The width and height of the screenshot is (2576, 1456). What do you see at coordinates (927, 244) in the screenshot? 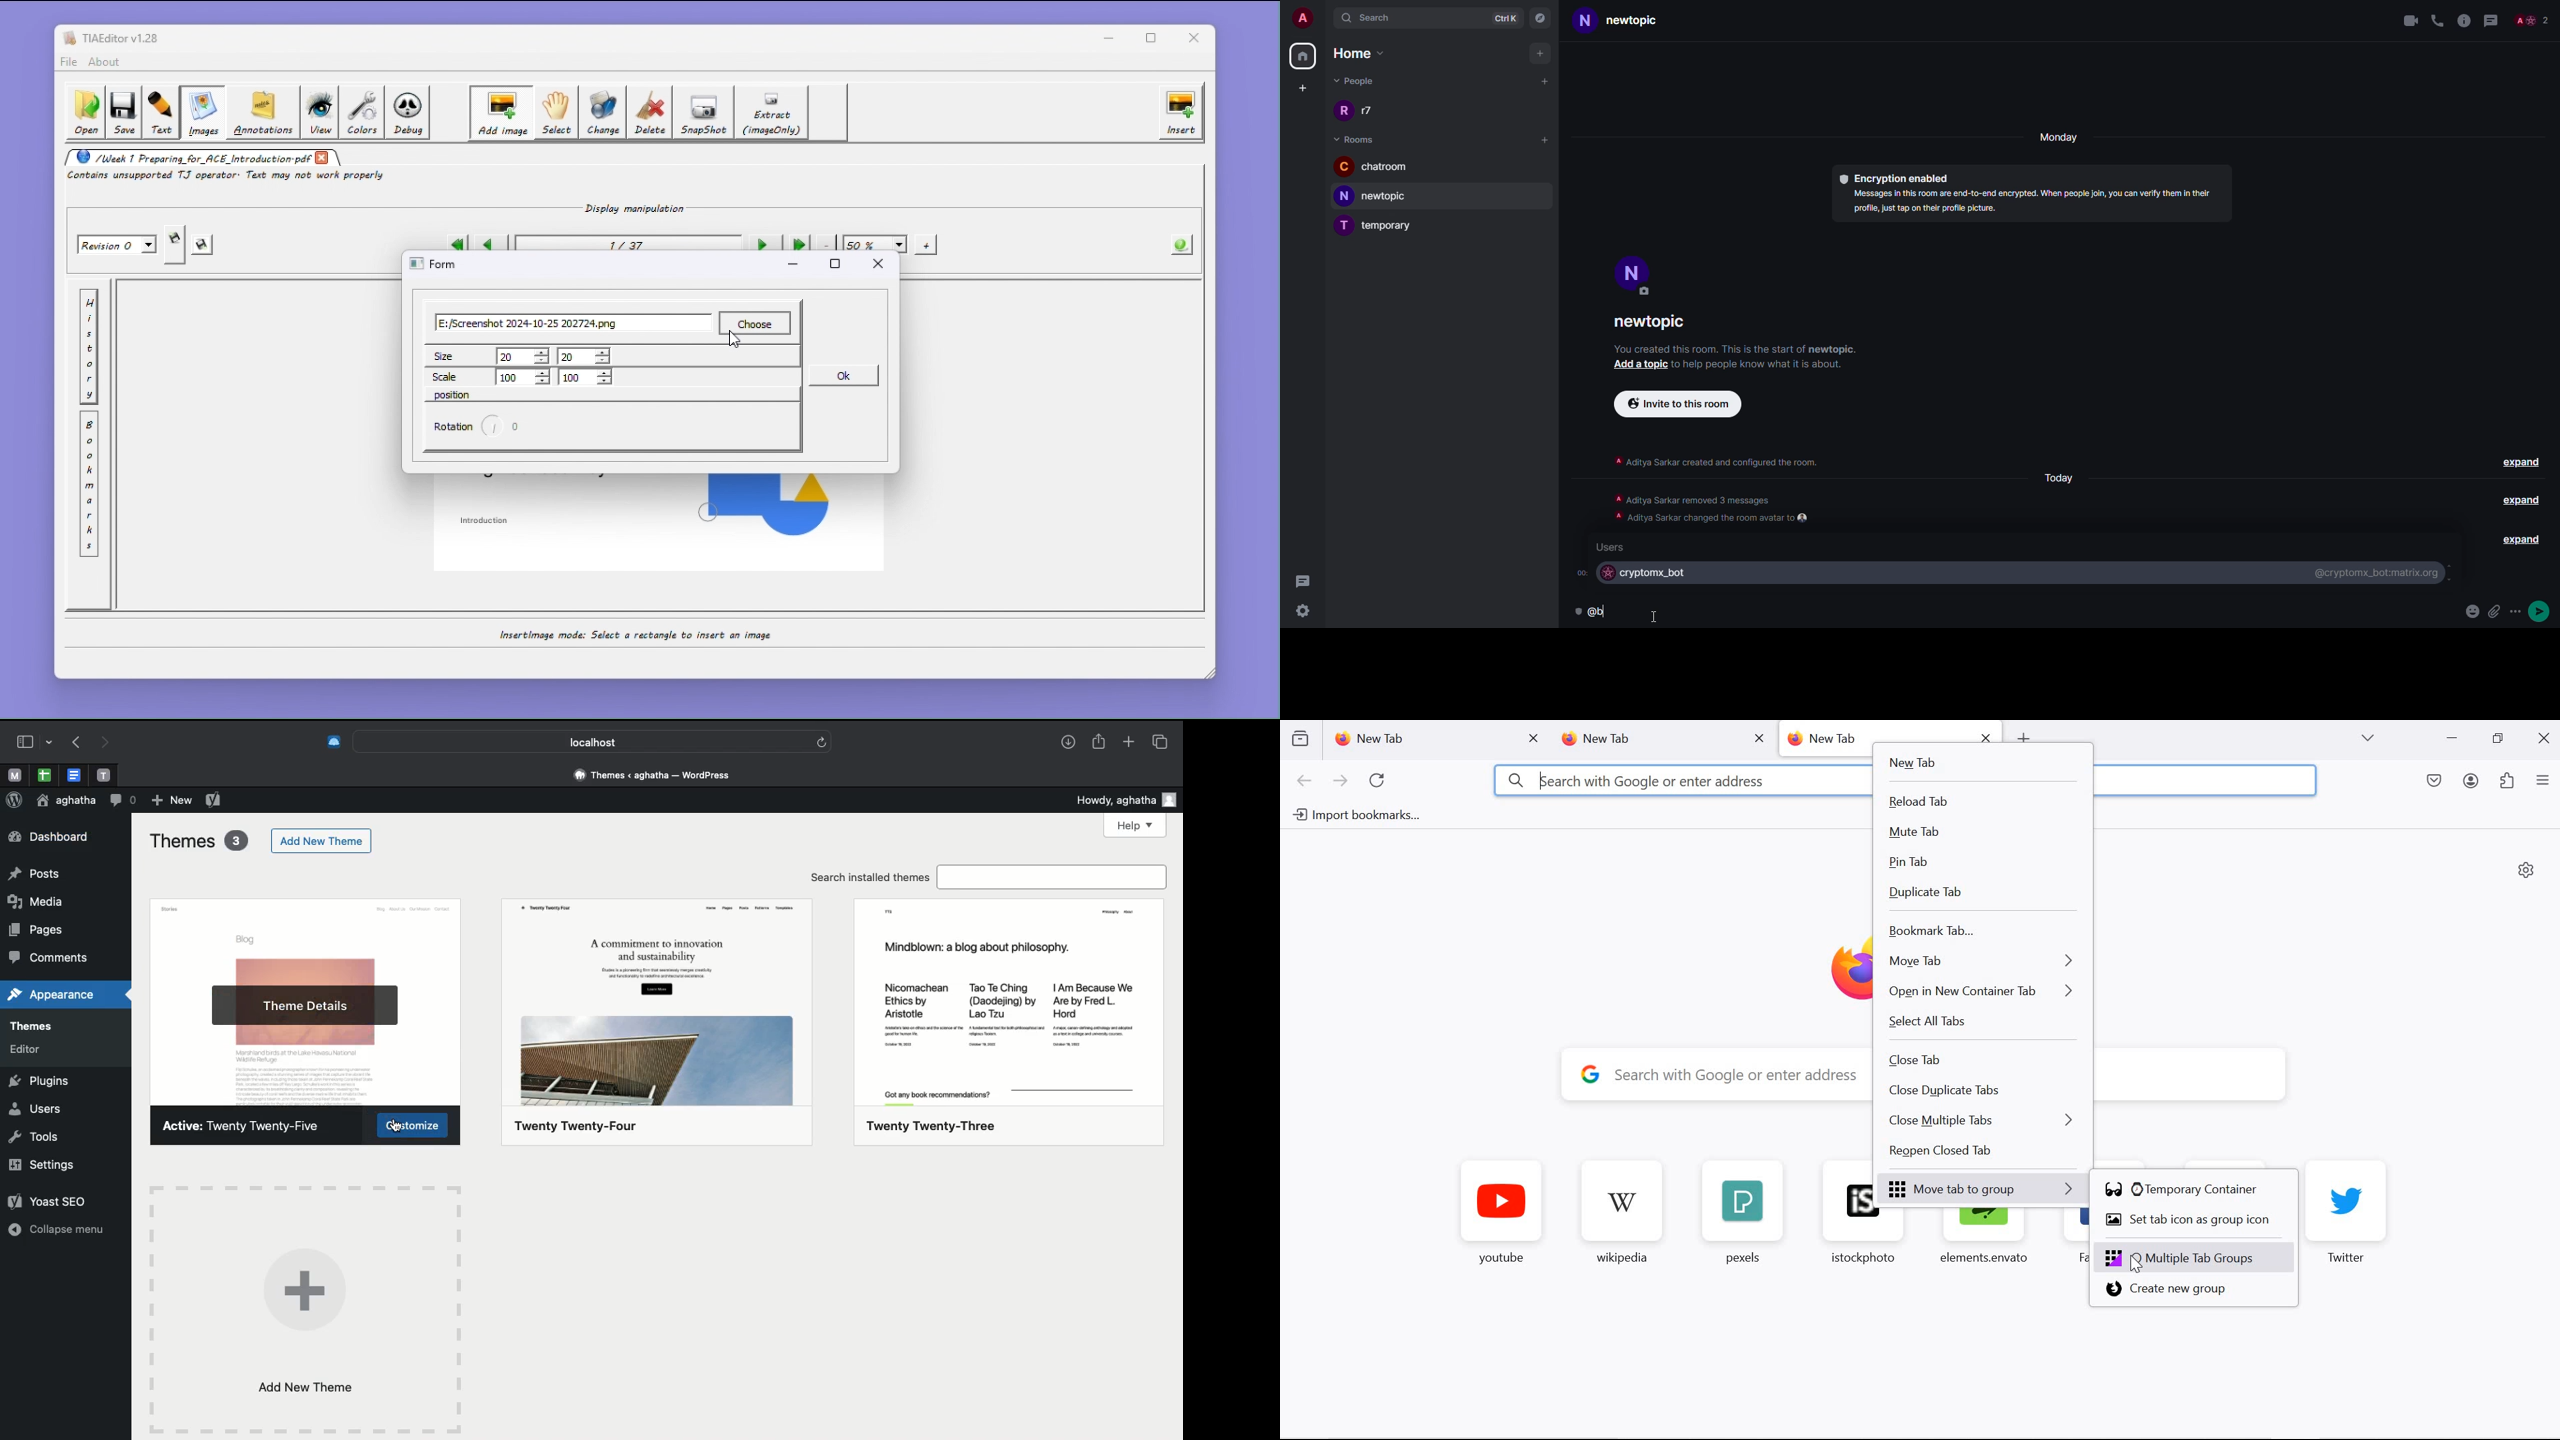
I see `+` at bounding box center [927, 244].